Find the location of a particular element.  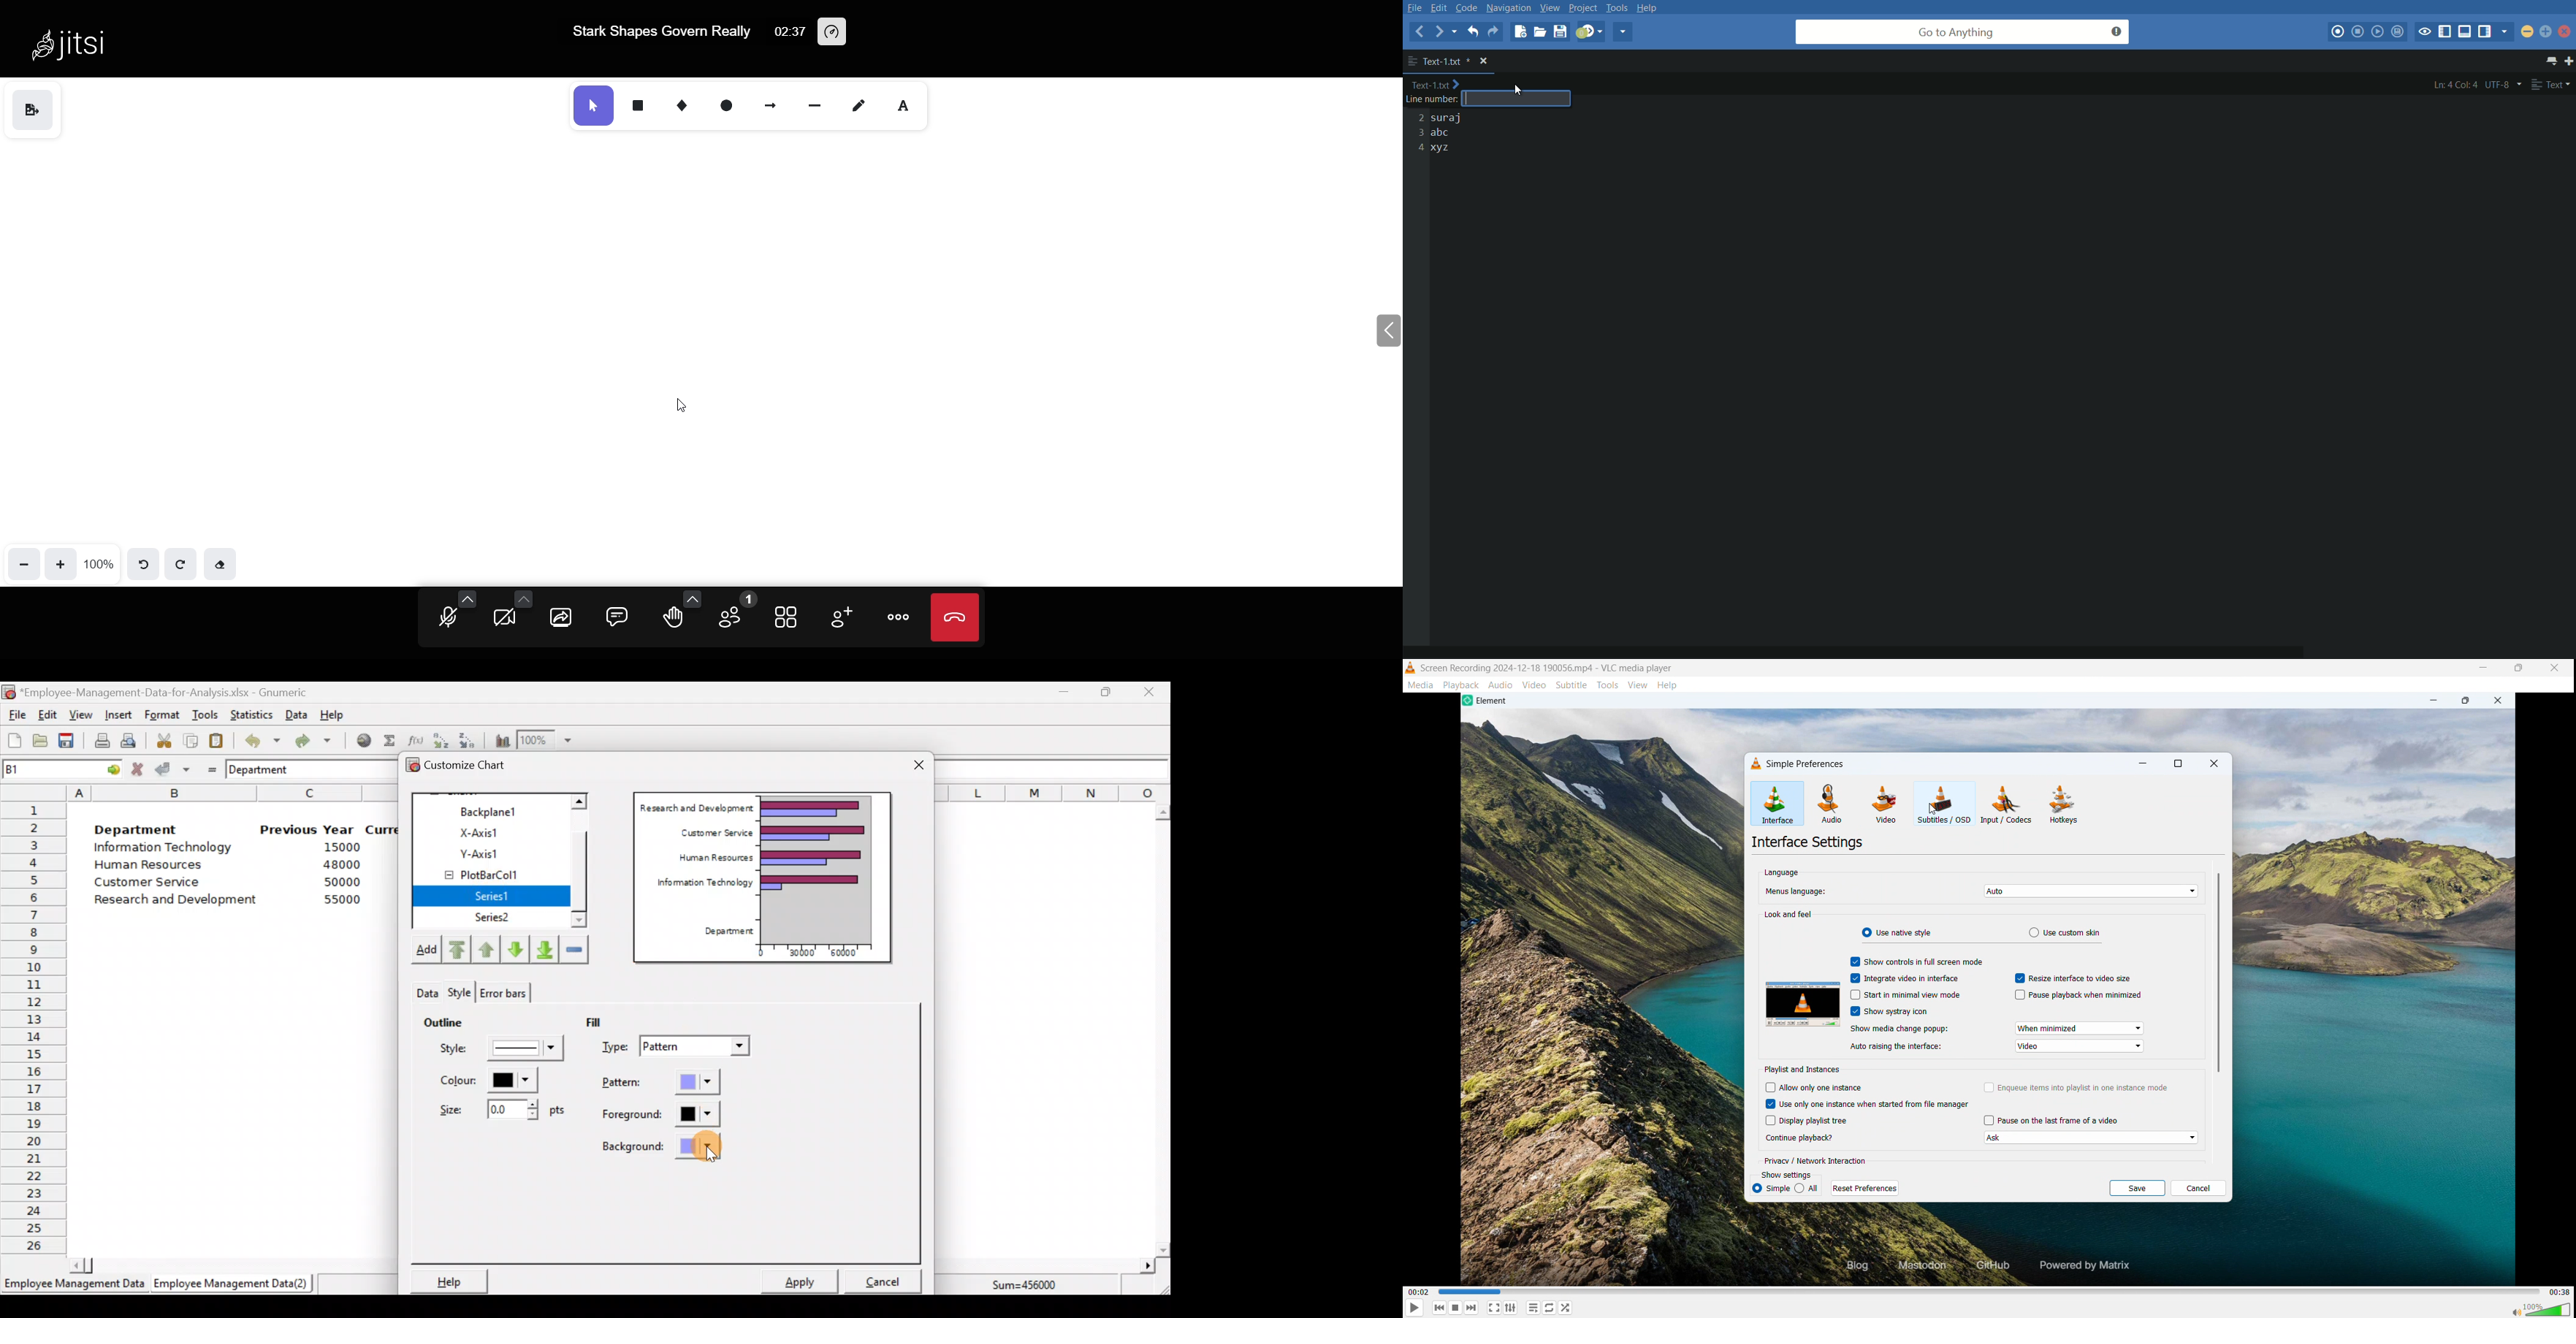

select is located at coordinates (593, 106).